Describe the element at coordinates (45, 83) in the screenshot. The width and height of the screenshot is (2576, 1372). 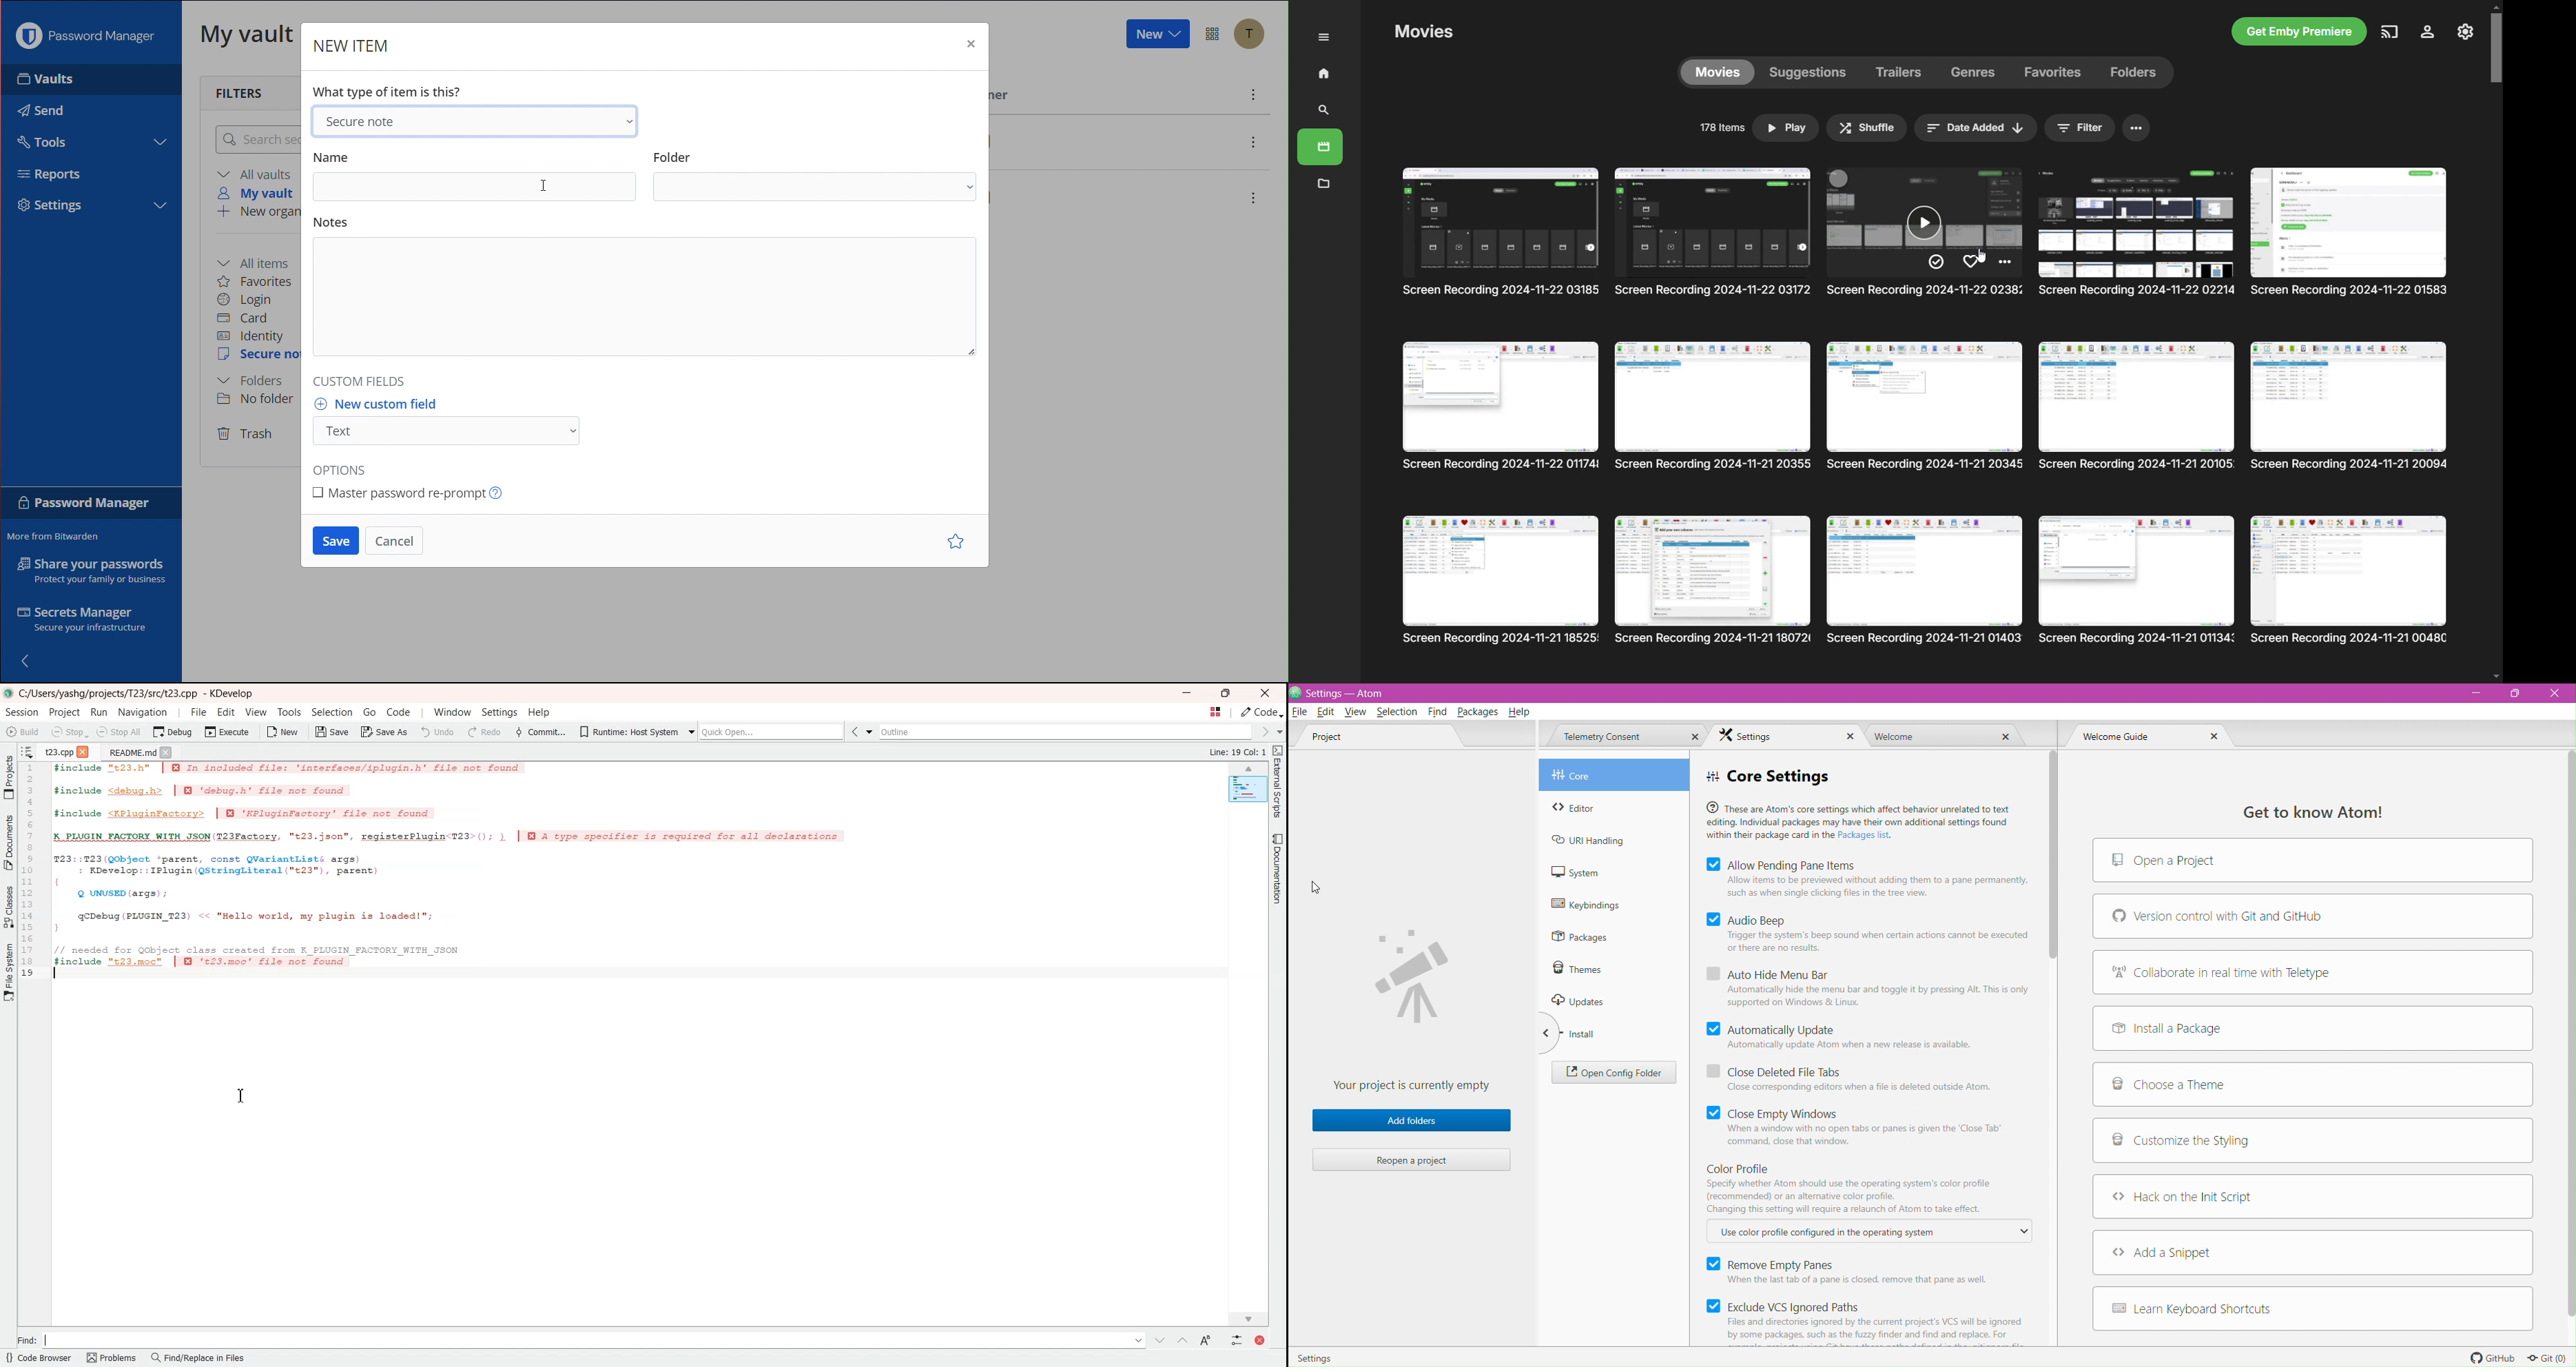
I see `Vaults` at that location.